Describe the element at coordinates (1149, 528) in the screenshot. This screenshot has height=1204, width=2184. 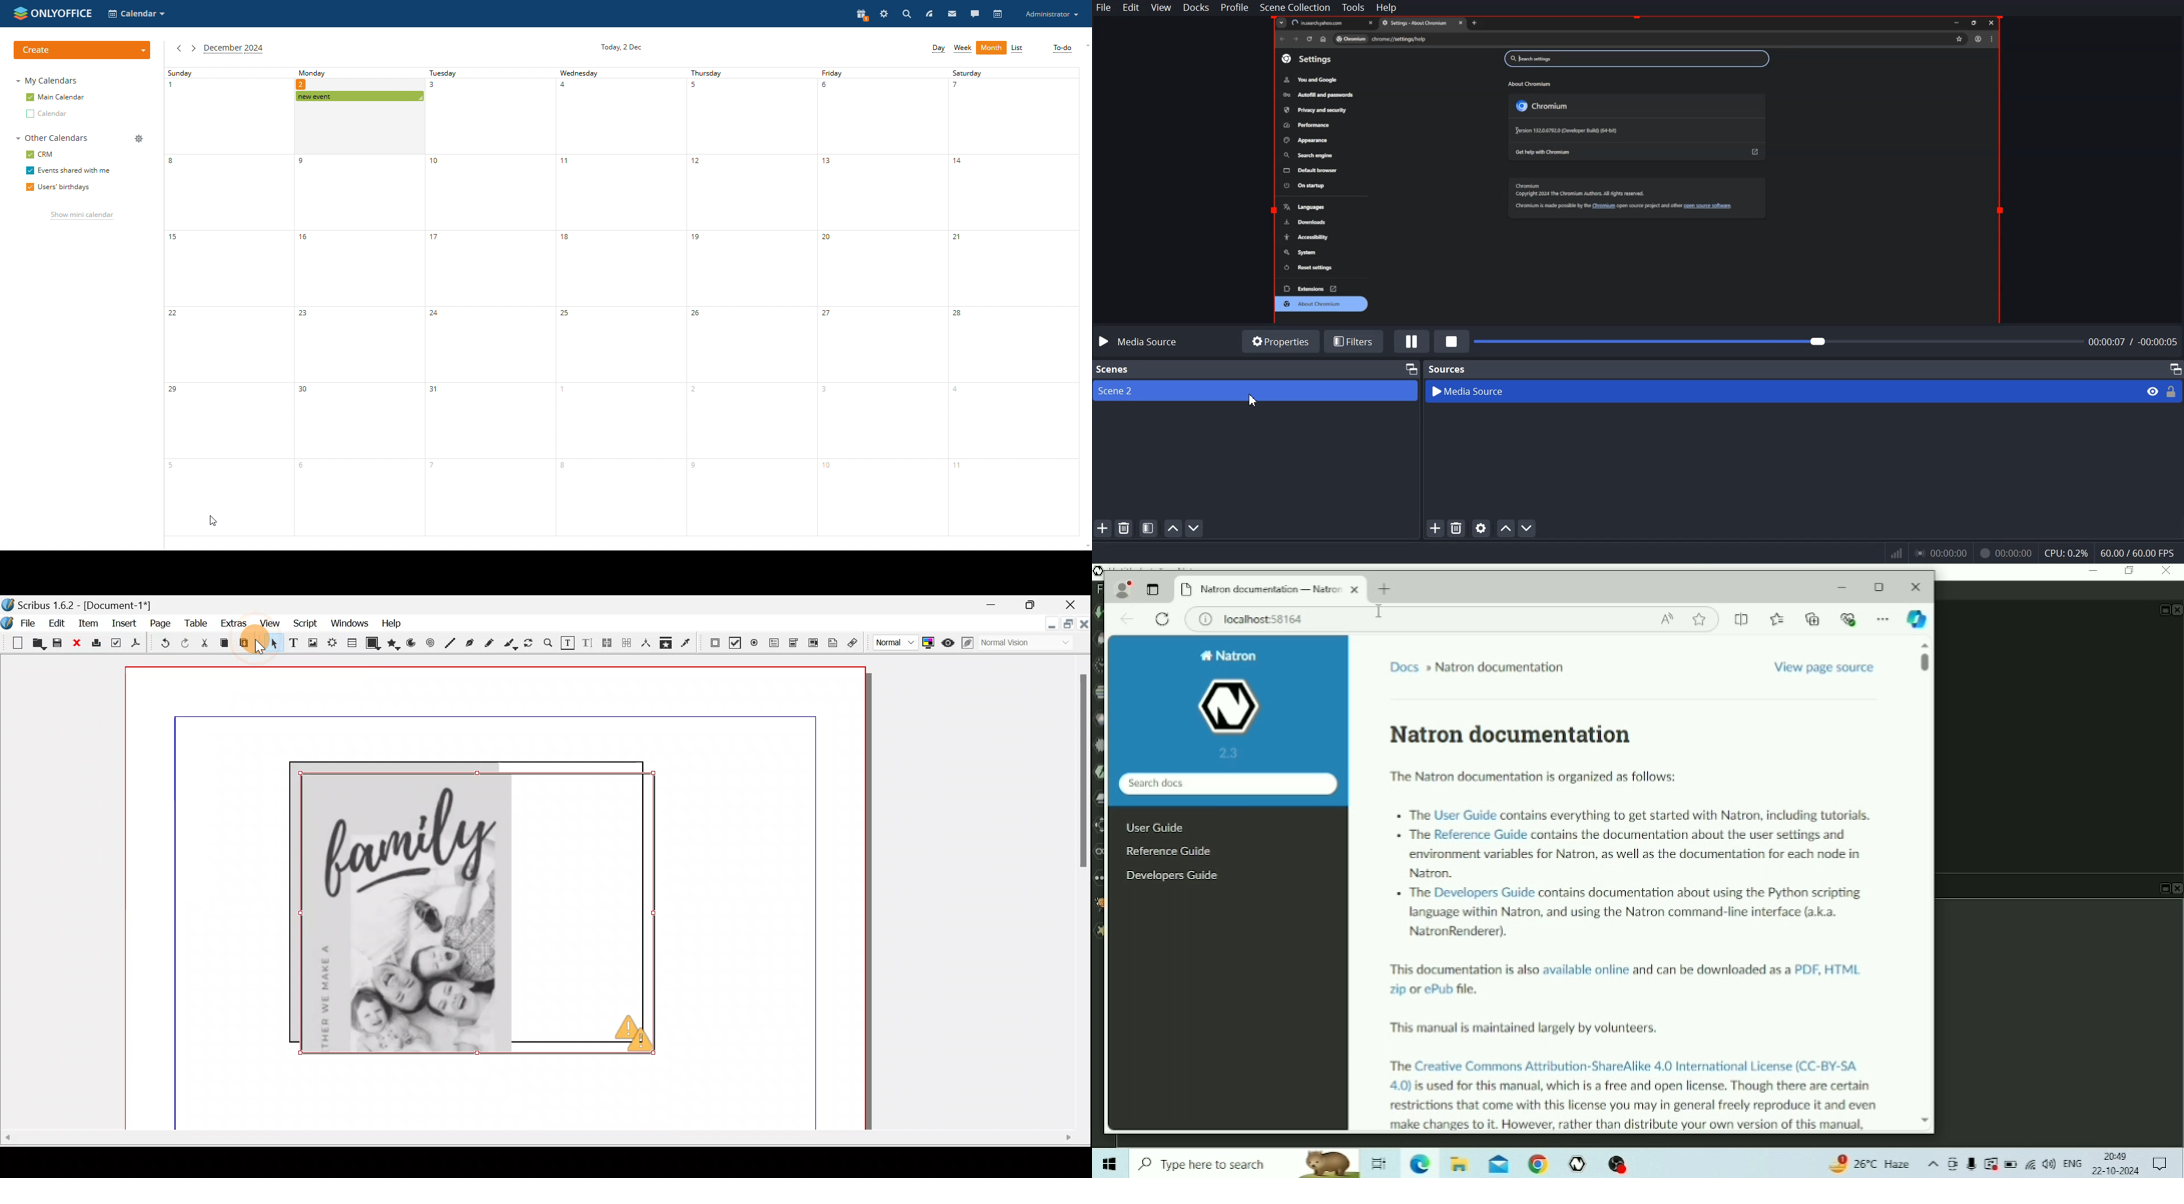
I see `Open Scene Filter` at that location.